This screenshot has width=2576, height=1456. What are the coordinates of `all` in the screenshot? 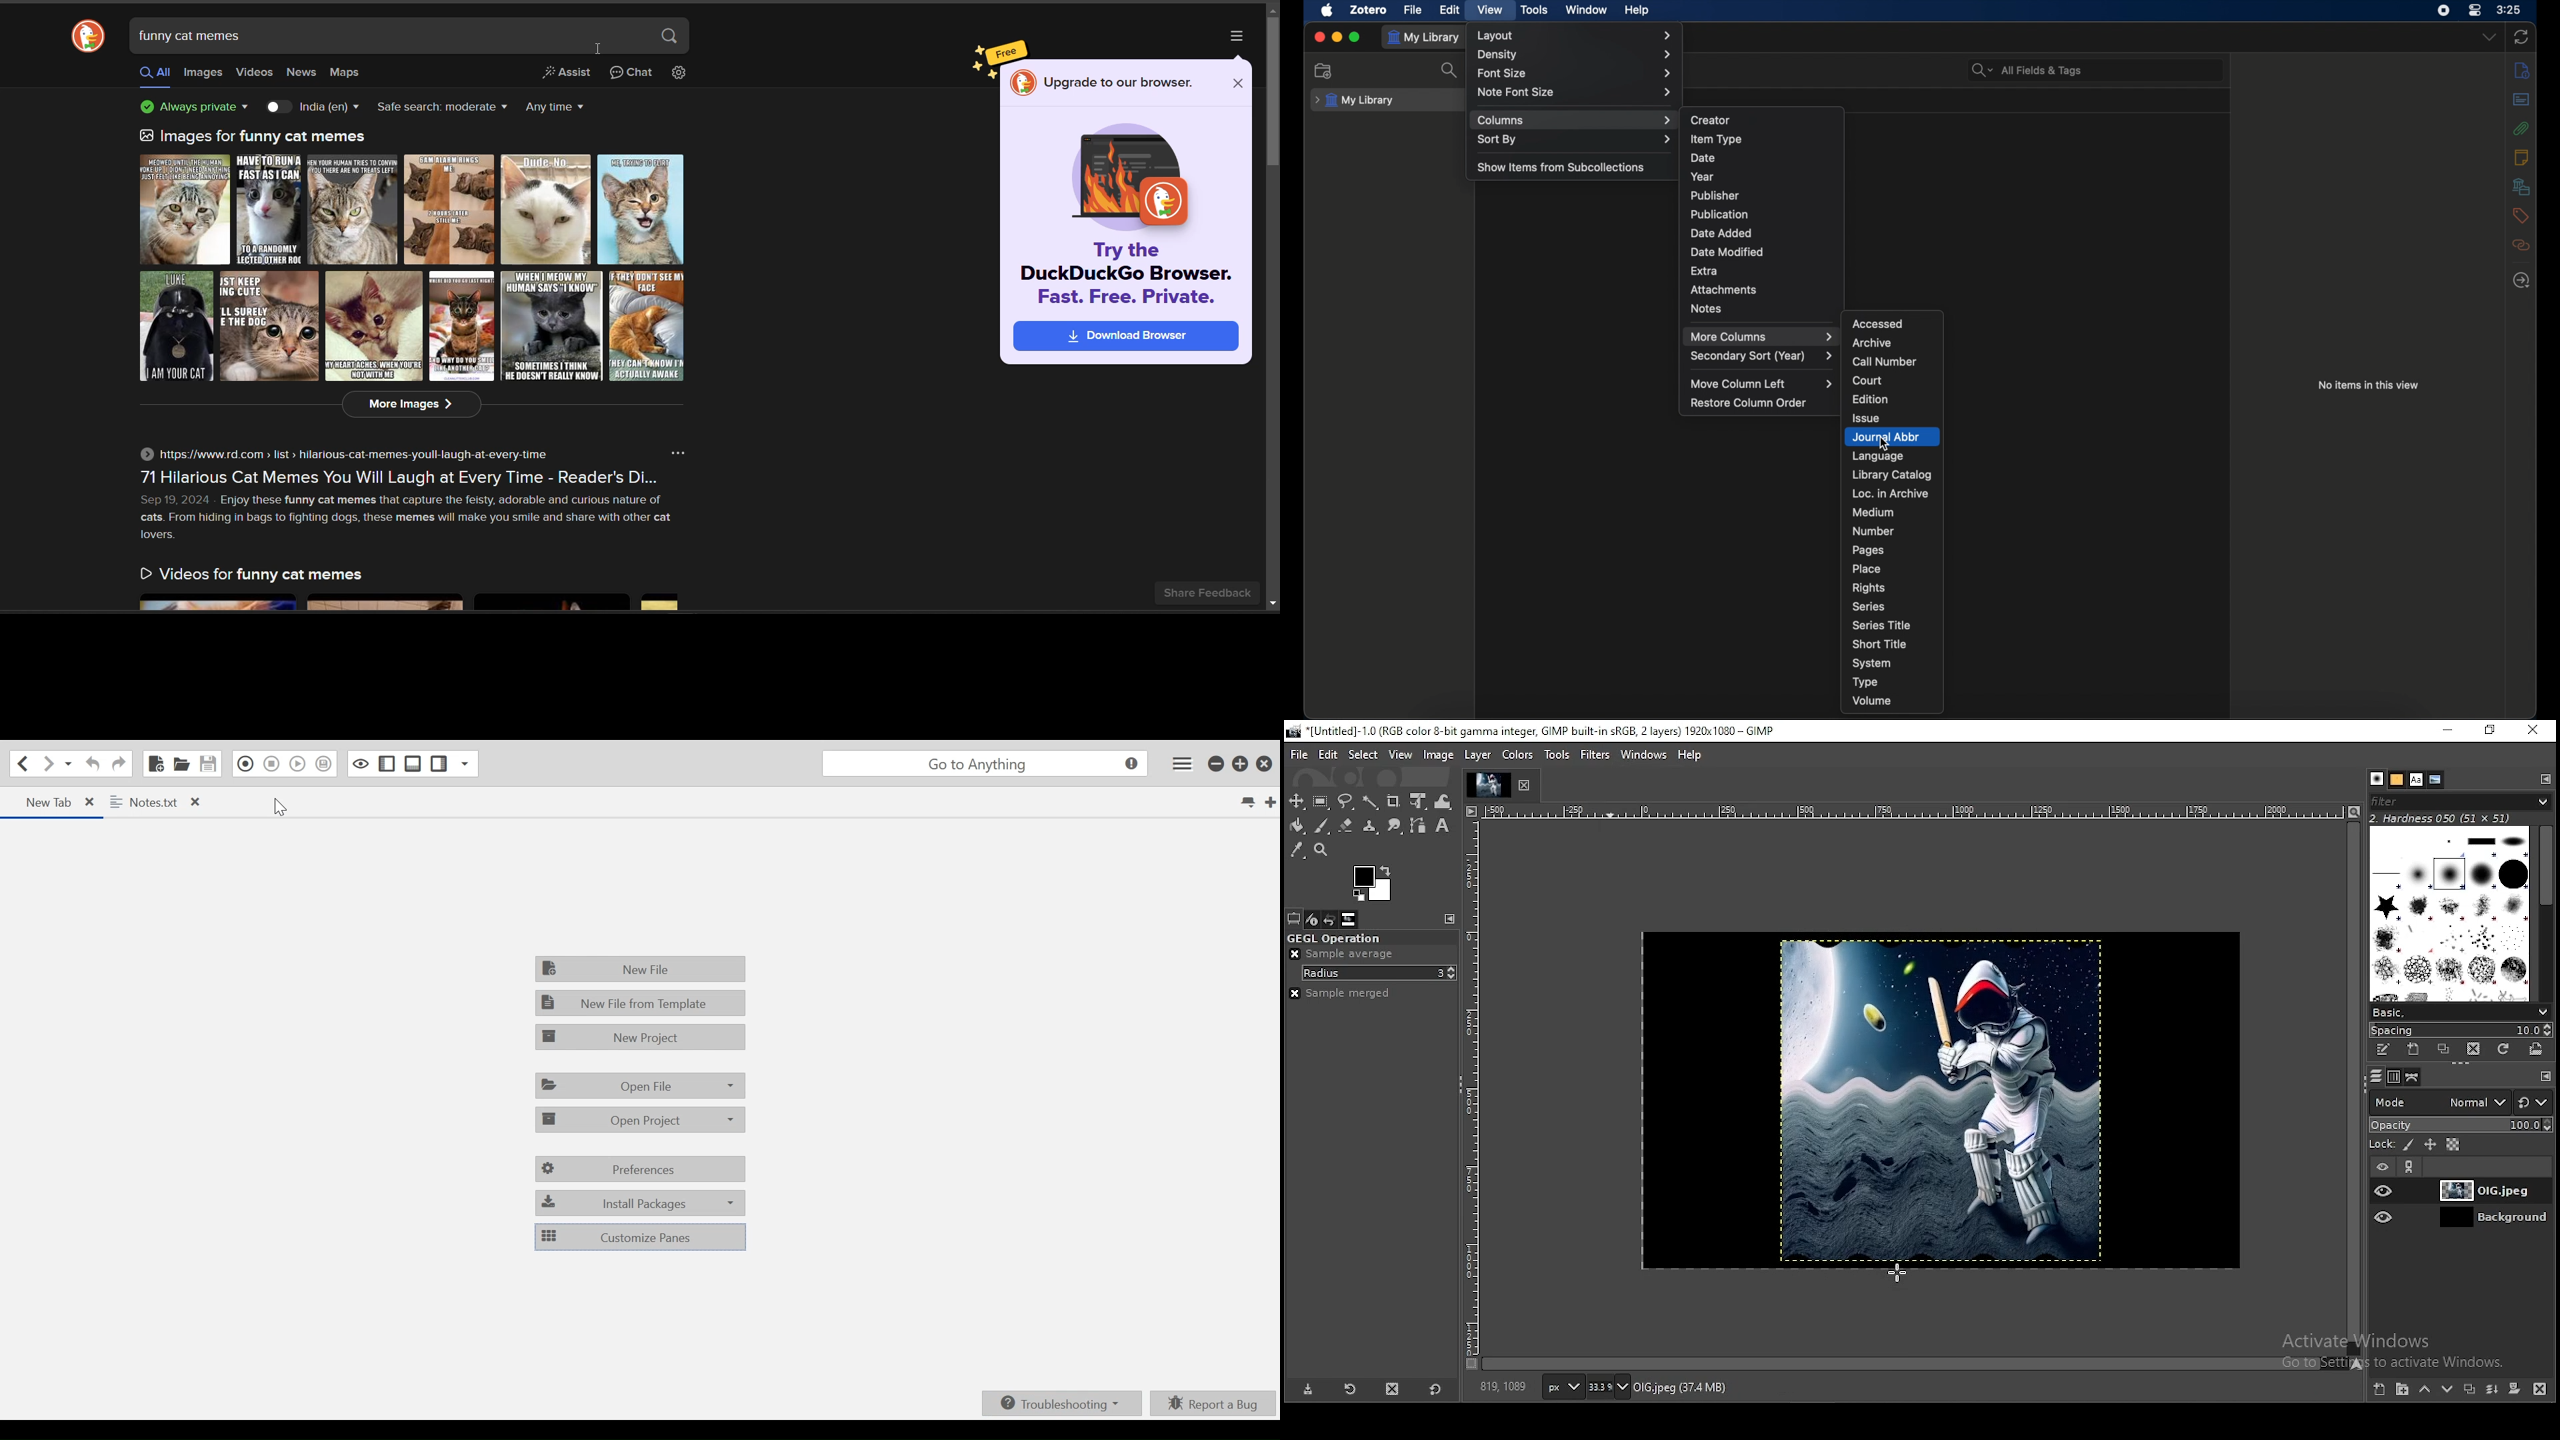 It's located at (152, 73).